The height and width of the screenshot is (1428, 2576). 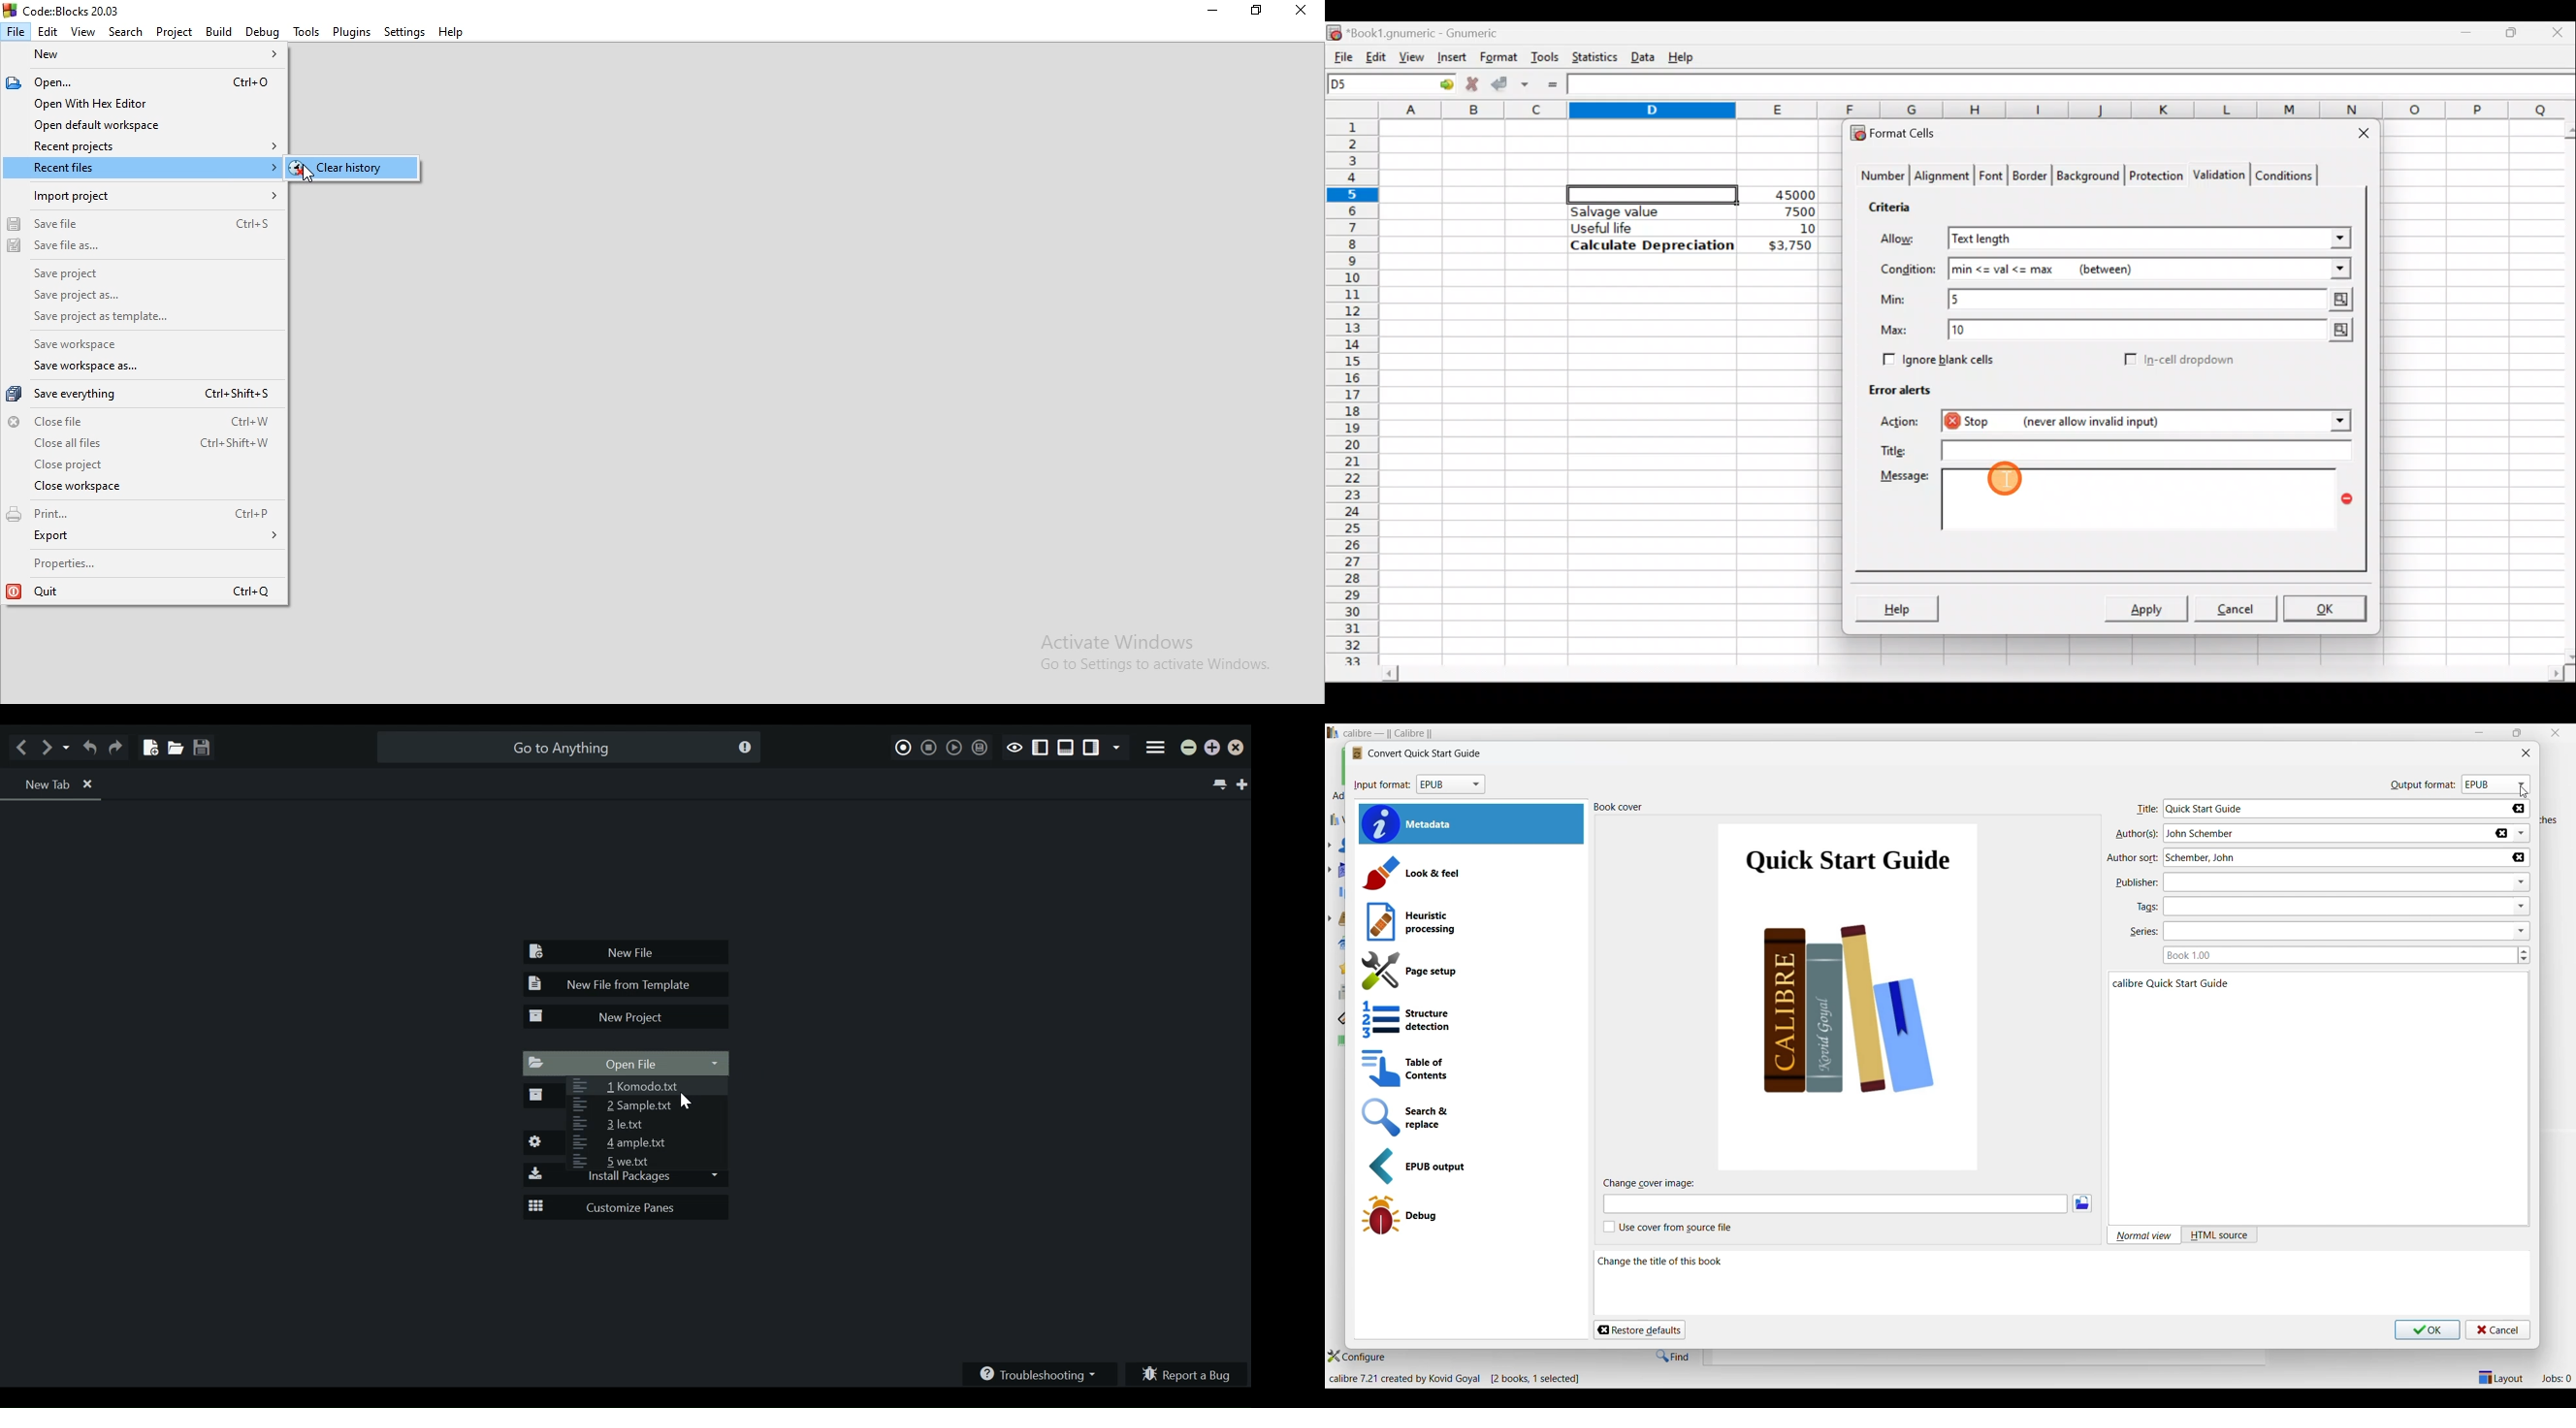 I want to click on Format options, so click(x=2496, y=785).